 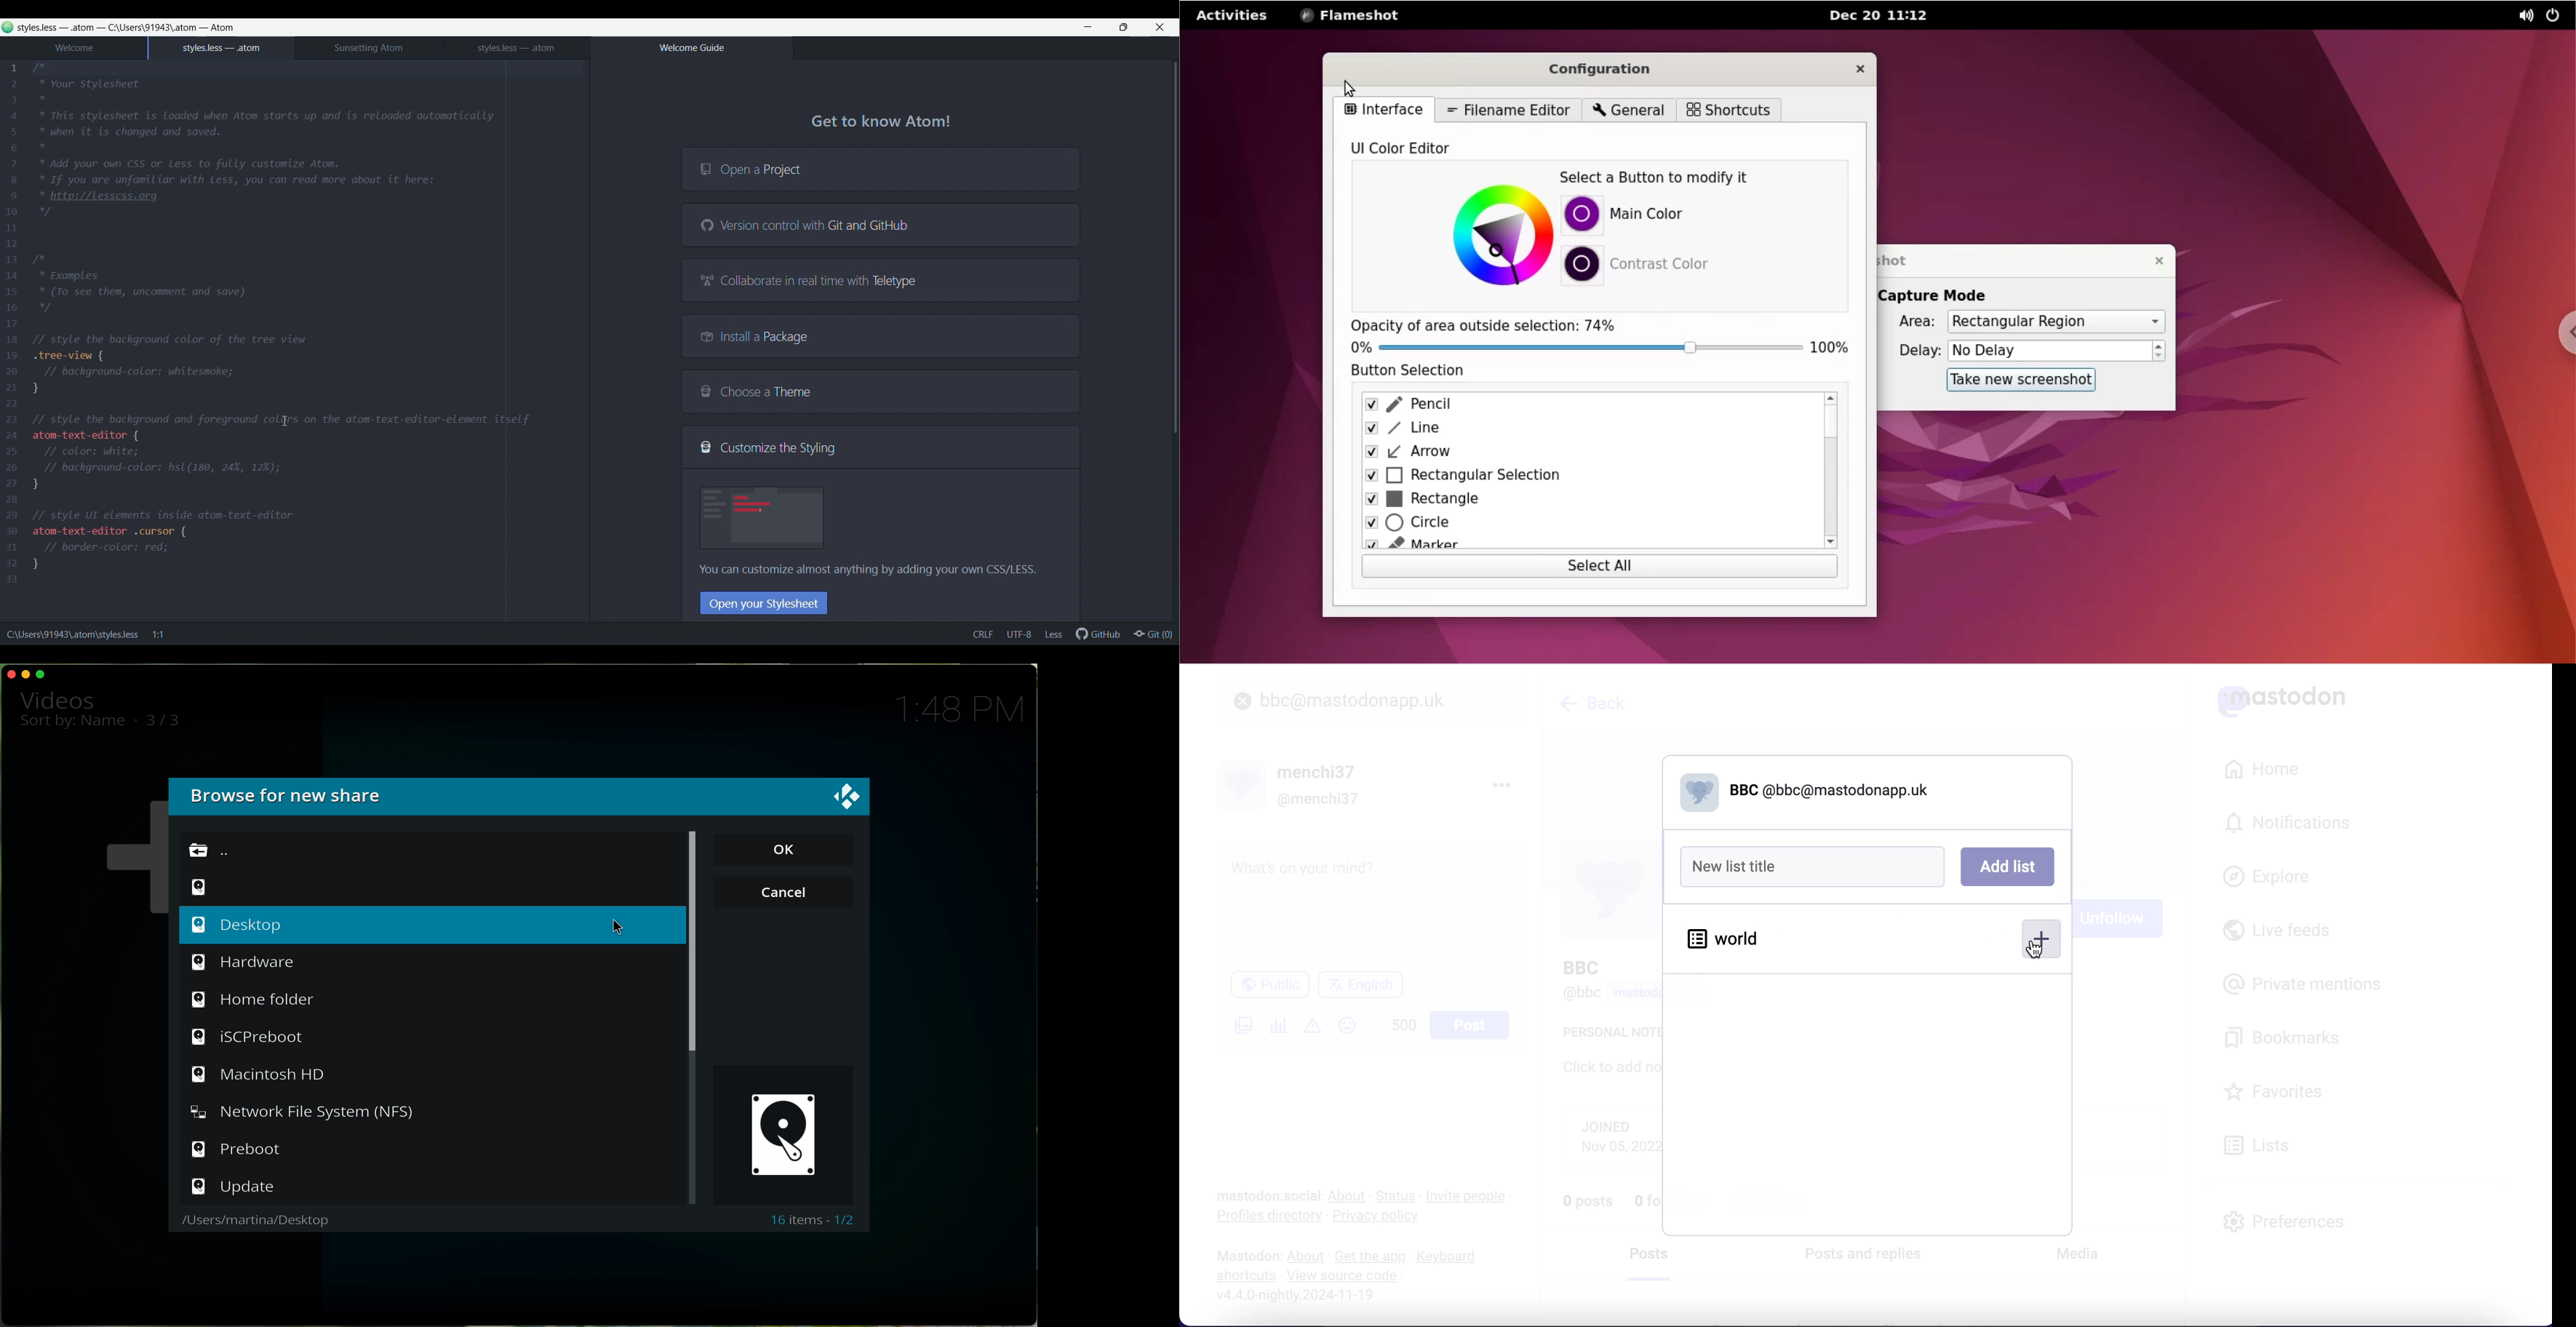 What do you see at coordinates (1124, 27) in the screenshot?
I see `Show interface in smaller tab` at bounding box center [1124, 27].